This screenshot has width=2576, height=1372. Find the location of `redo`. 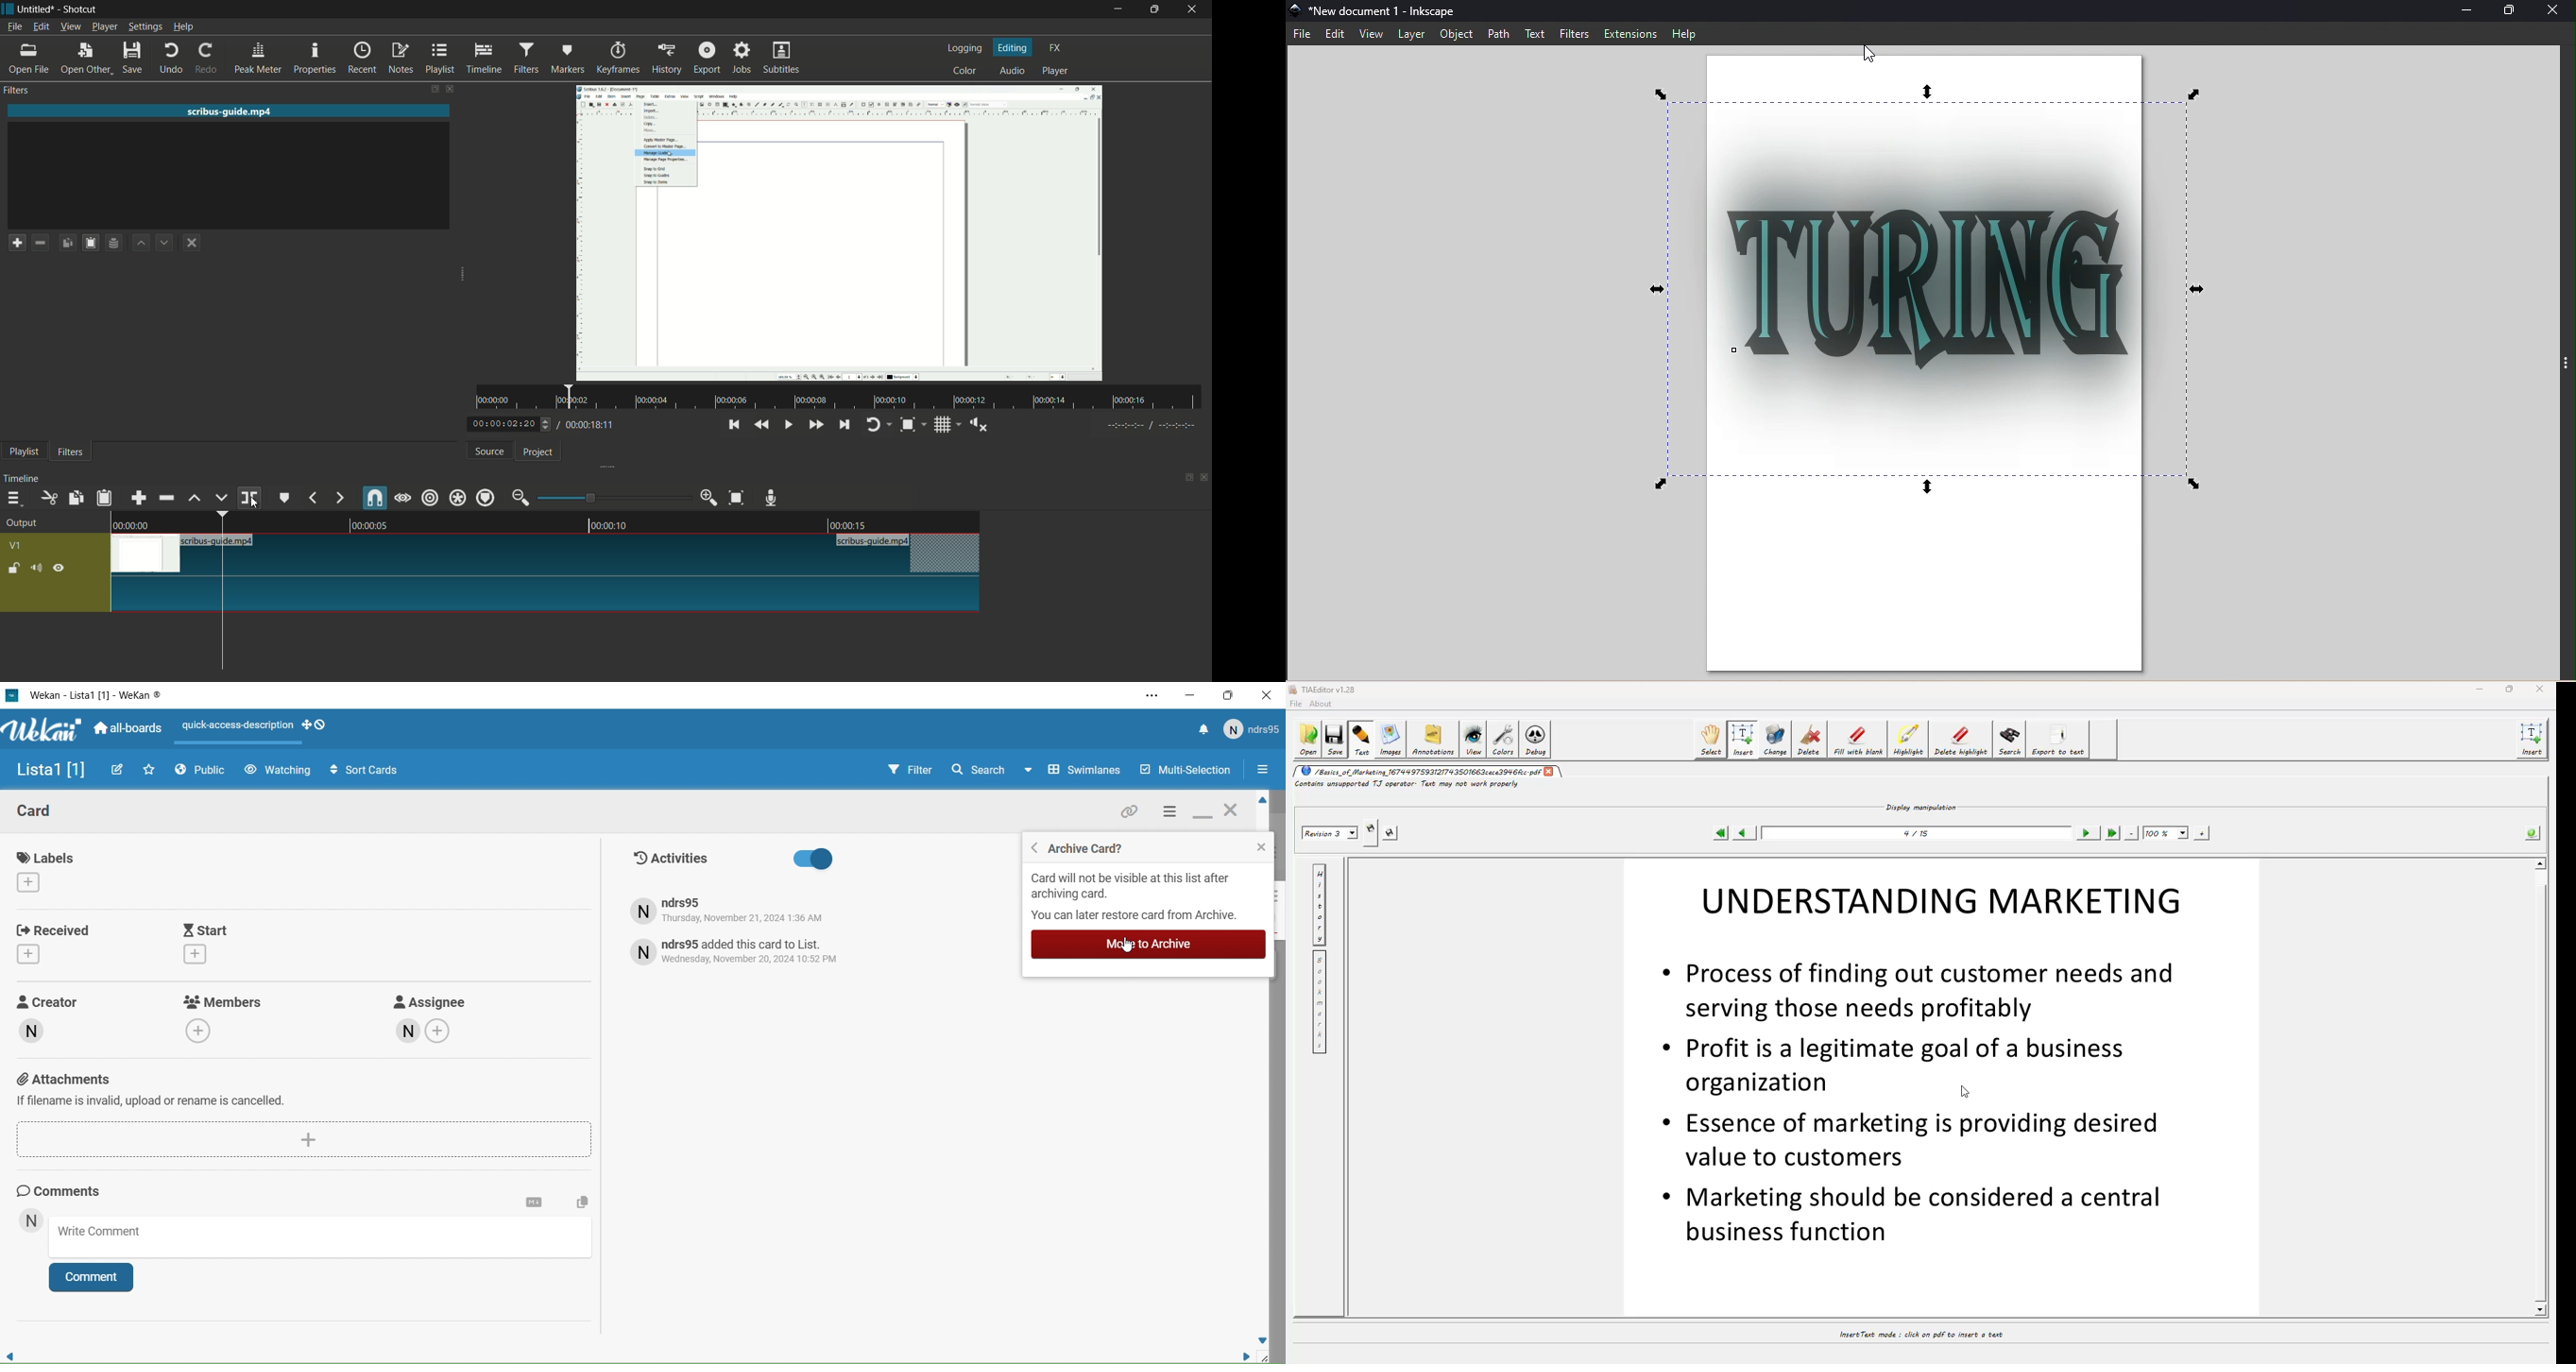

redo is located at coordinates (207, 57).